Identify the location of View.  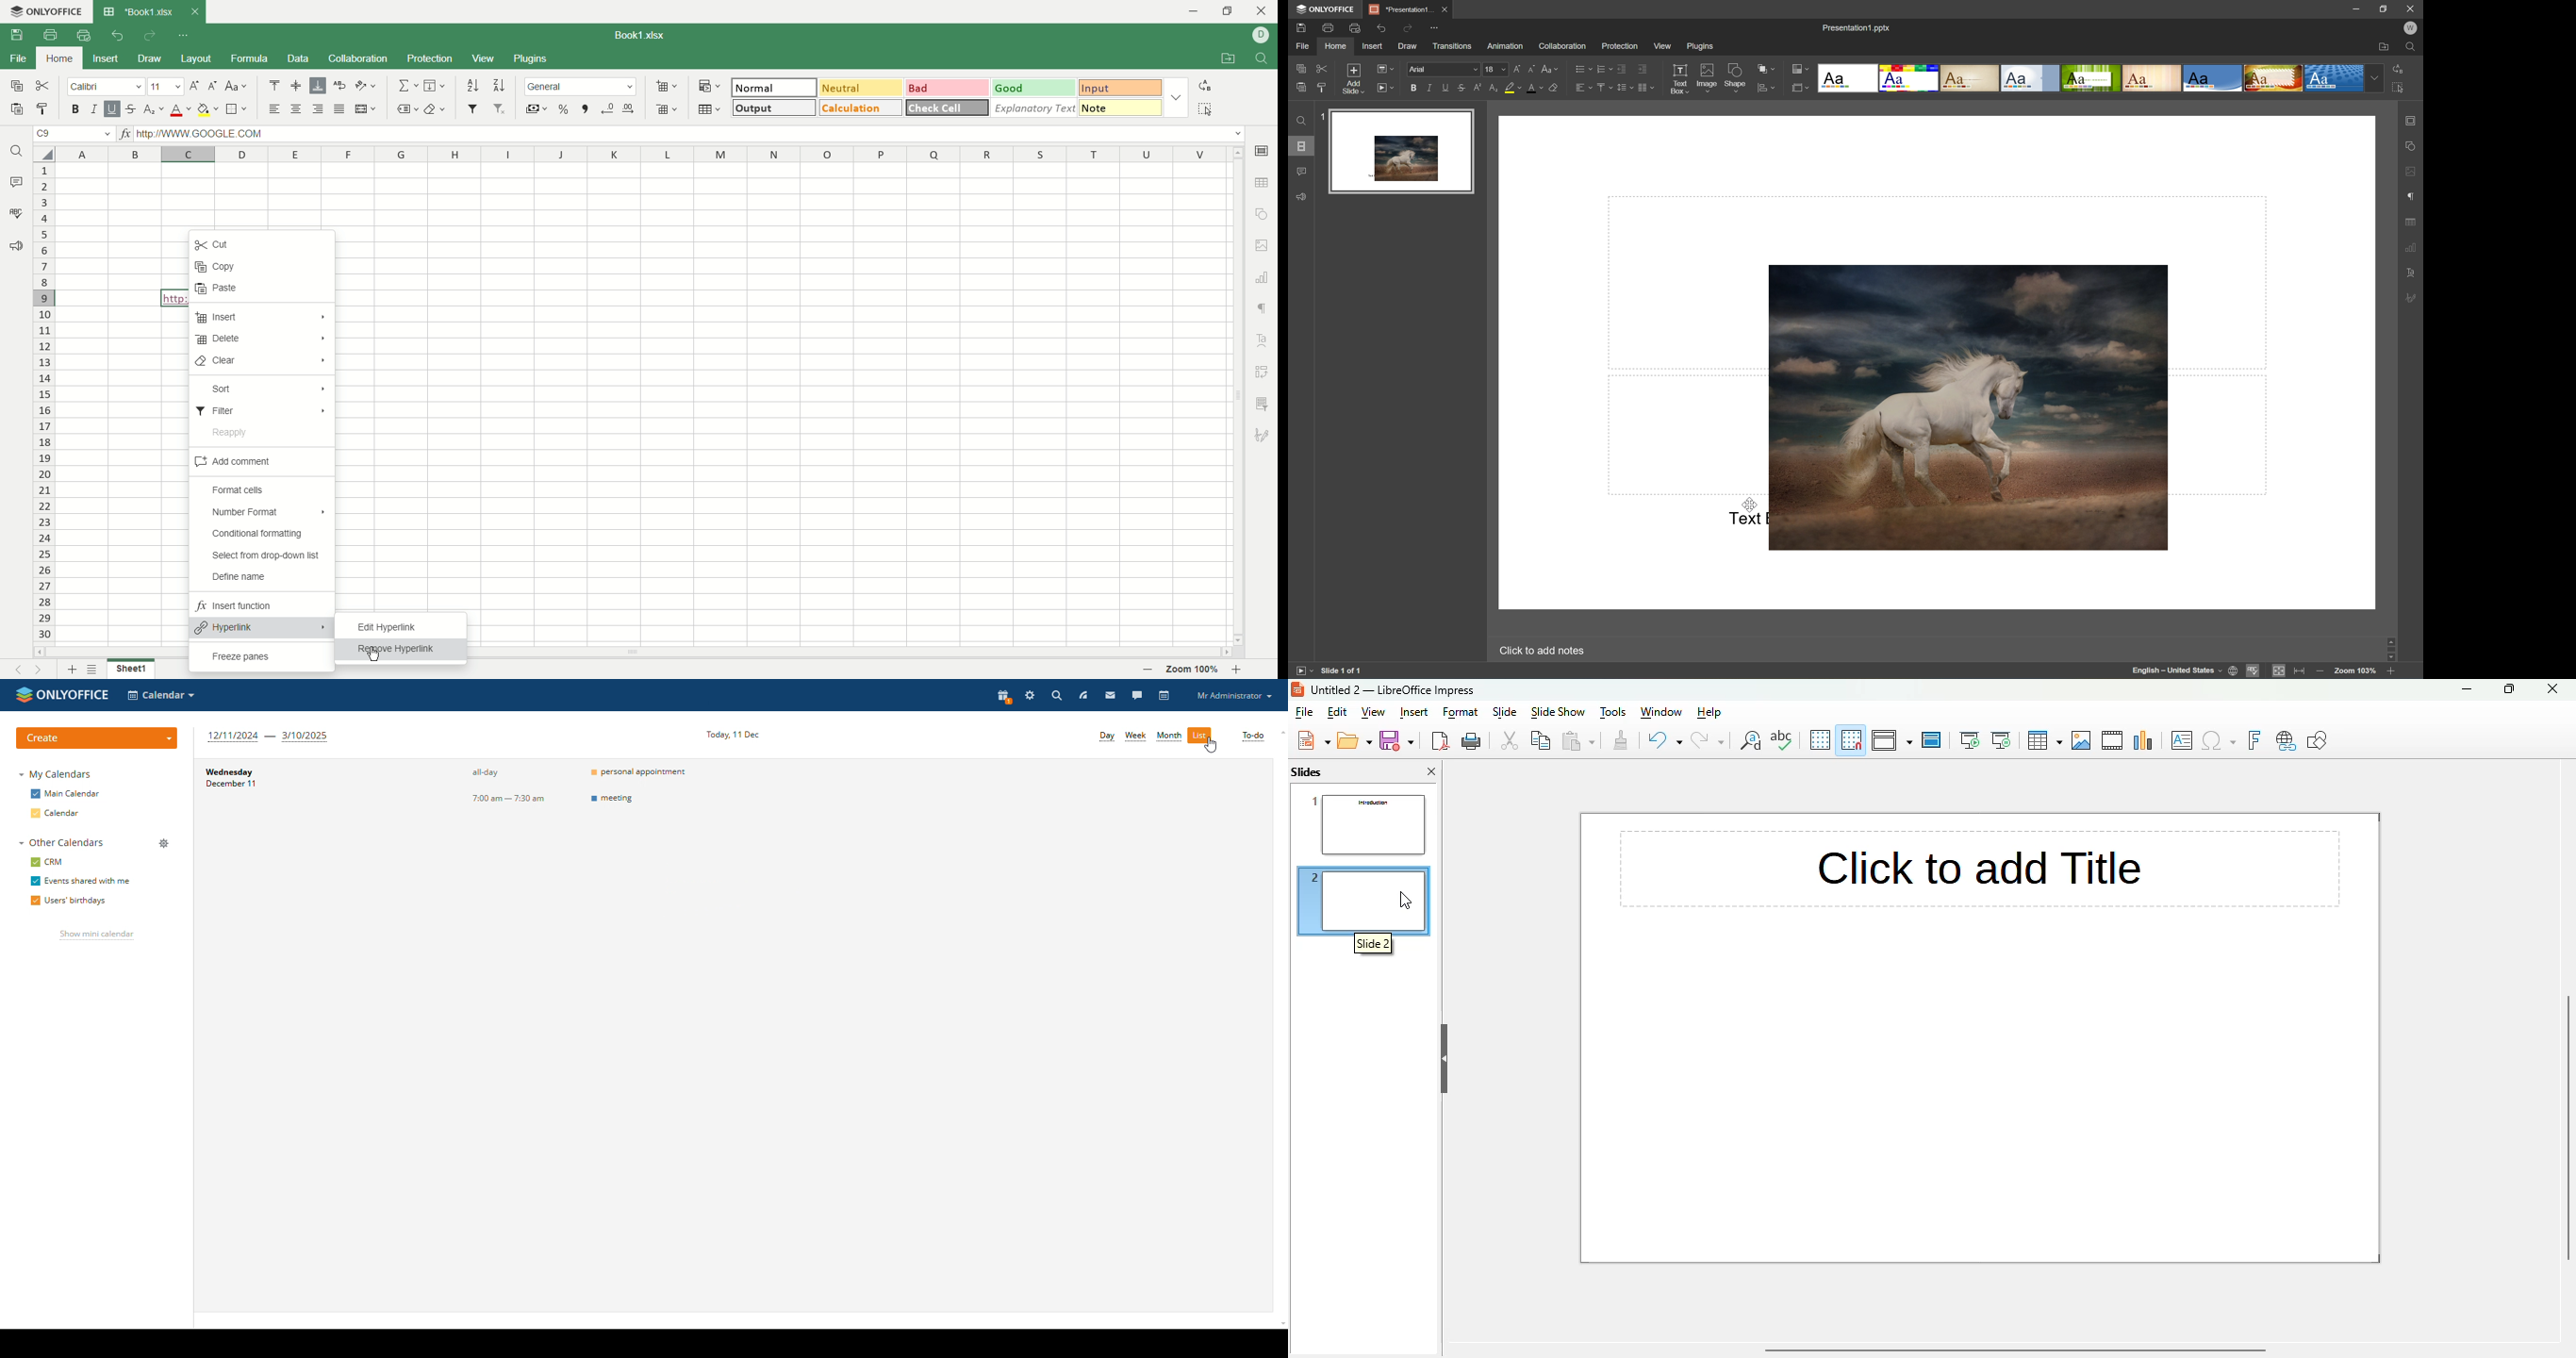
(1664, 46).